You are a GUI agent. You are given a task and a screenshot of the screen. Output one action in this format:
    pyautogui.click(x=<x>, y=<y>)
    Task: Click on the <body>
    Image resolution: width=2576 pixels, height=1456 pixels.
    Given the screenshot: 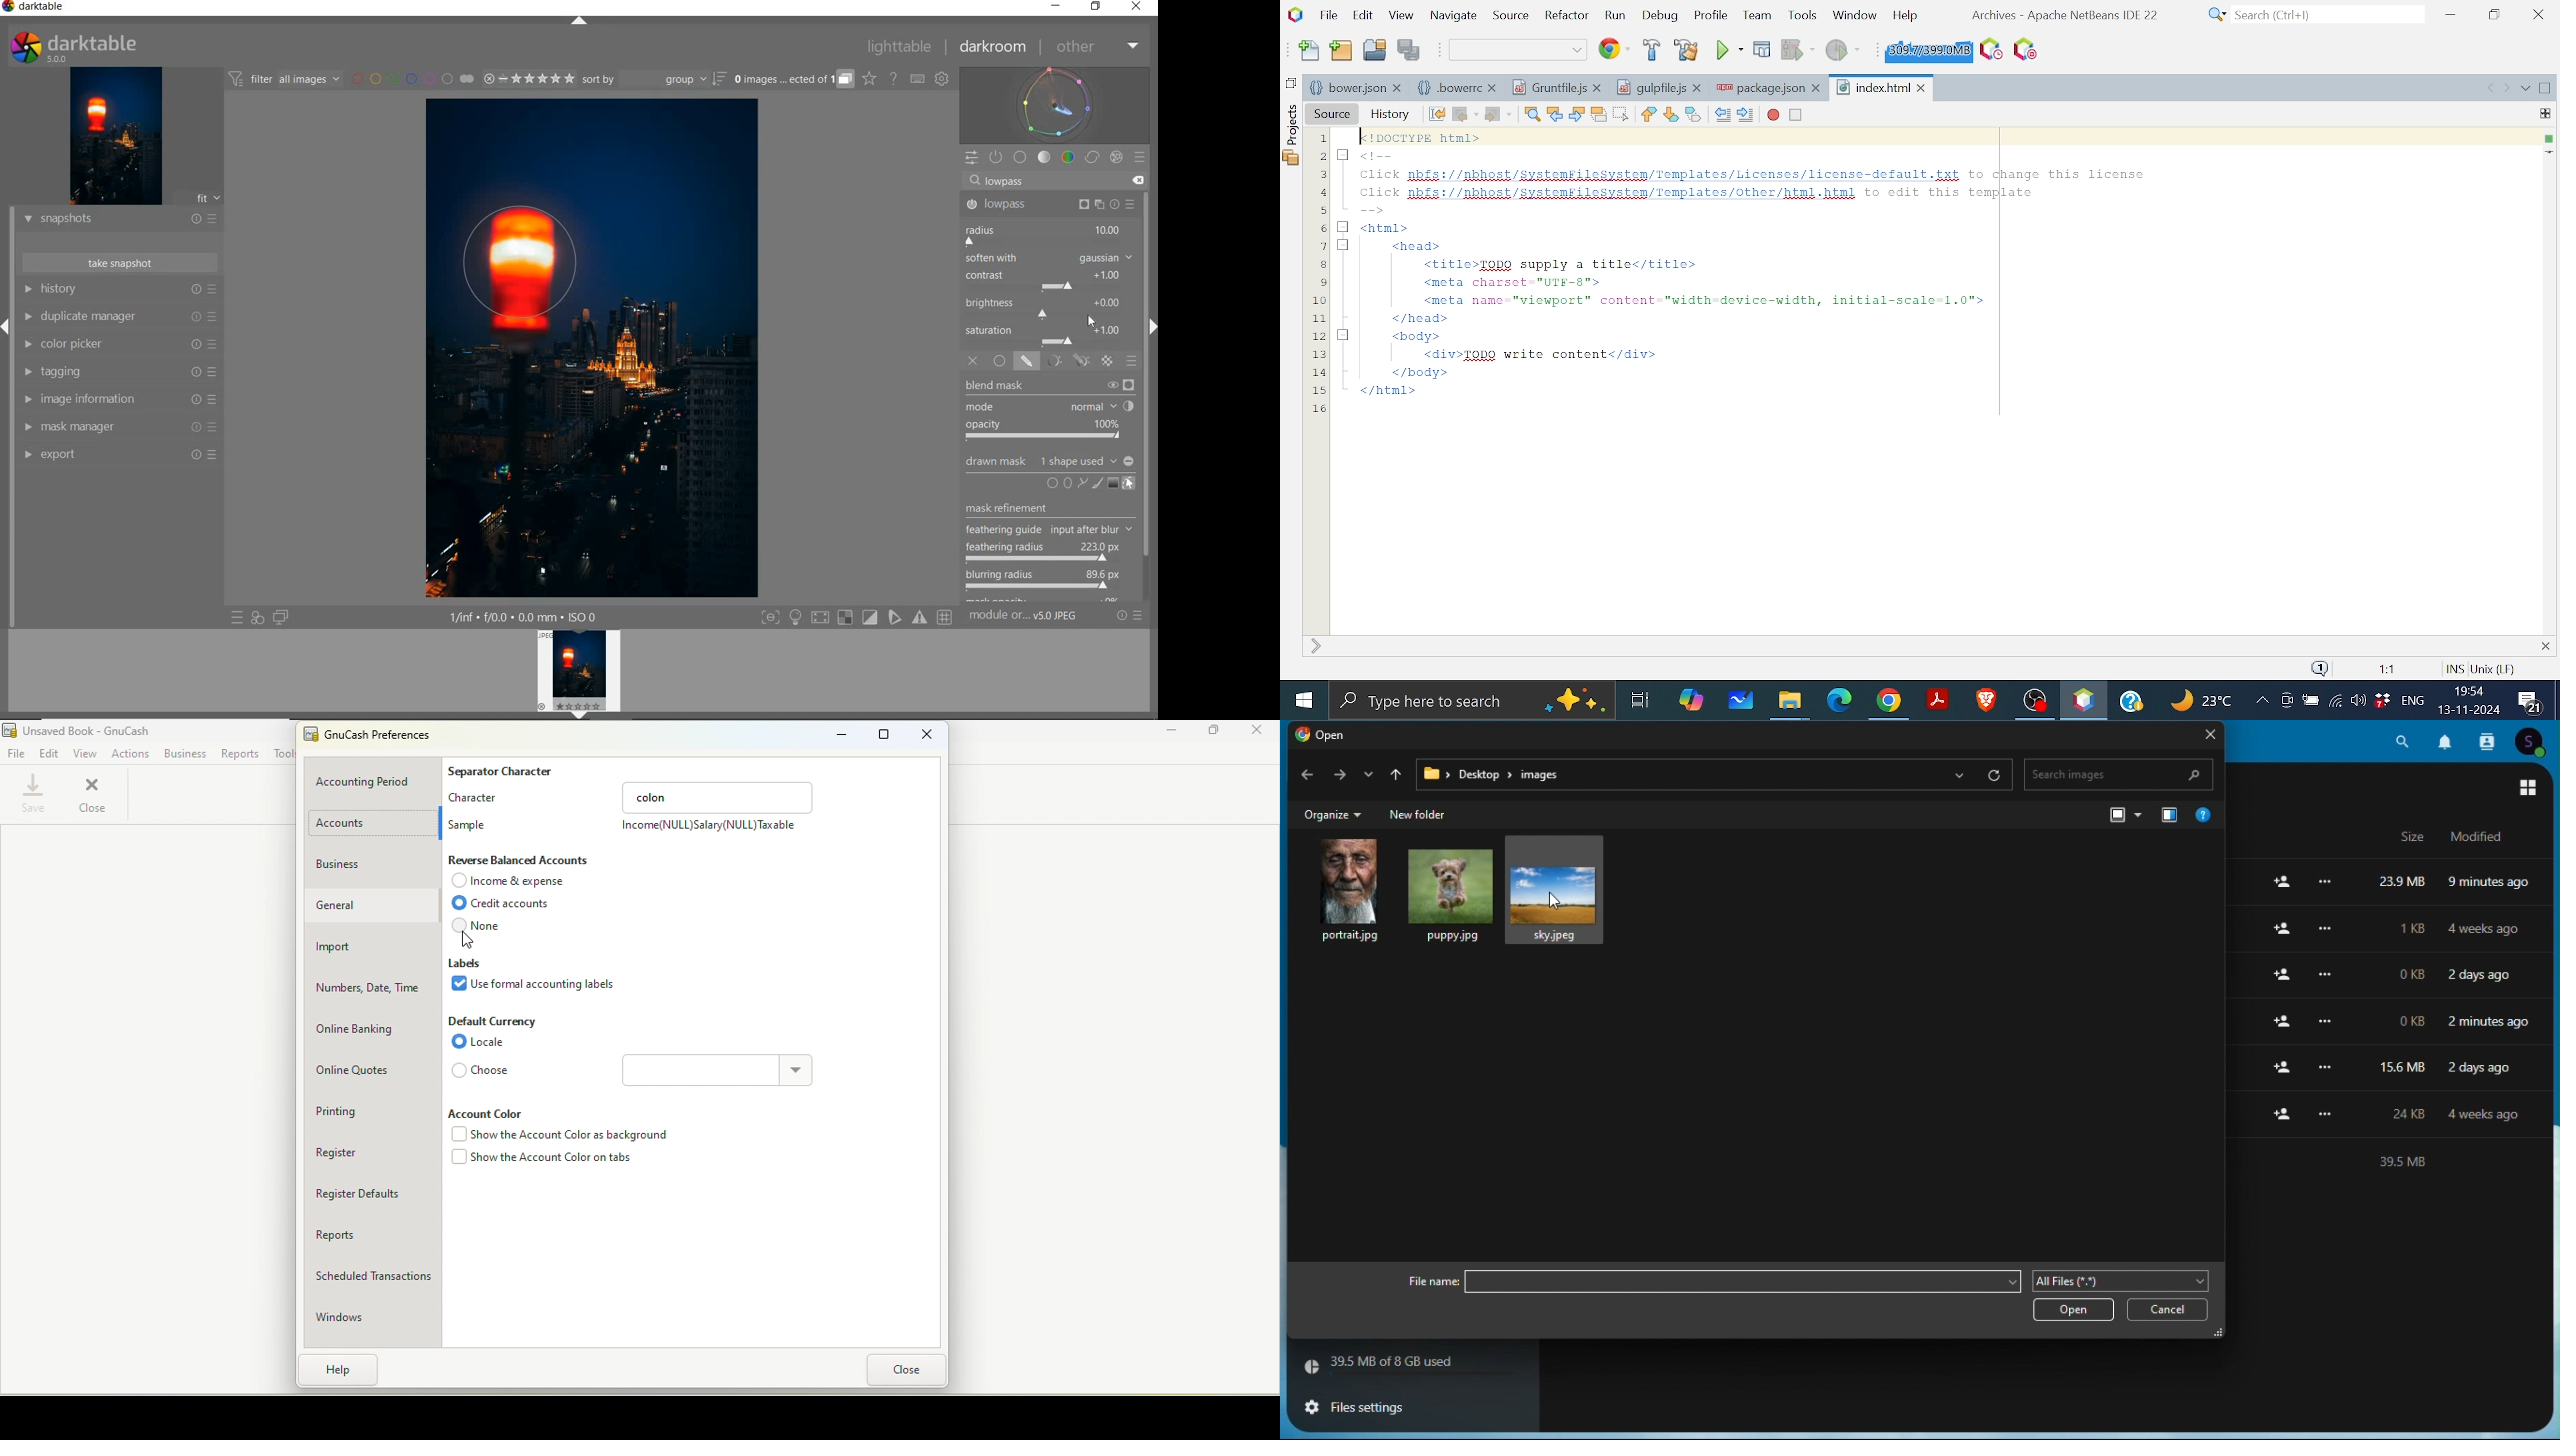 What is the action you would take?
    pyautogui.click(x=1415, y=336)
    